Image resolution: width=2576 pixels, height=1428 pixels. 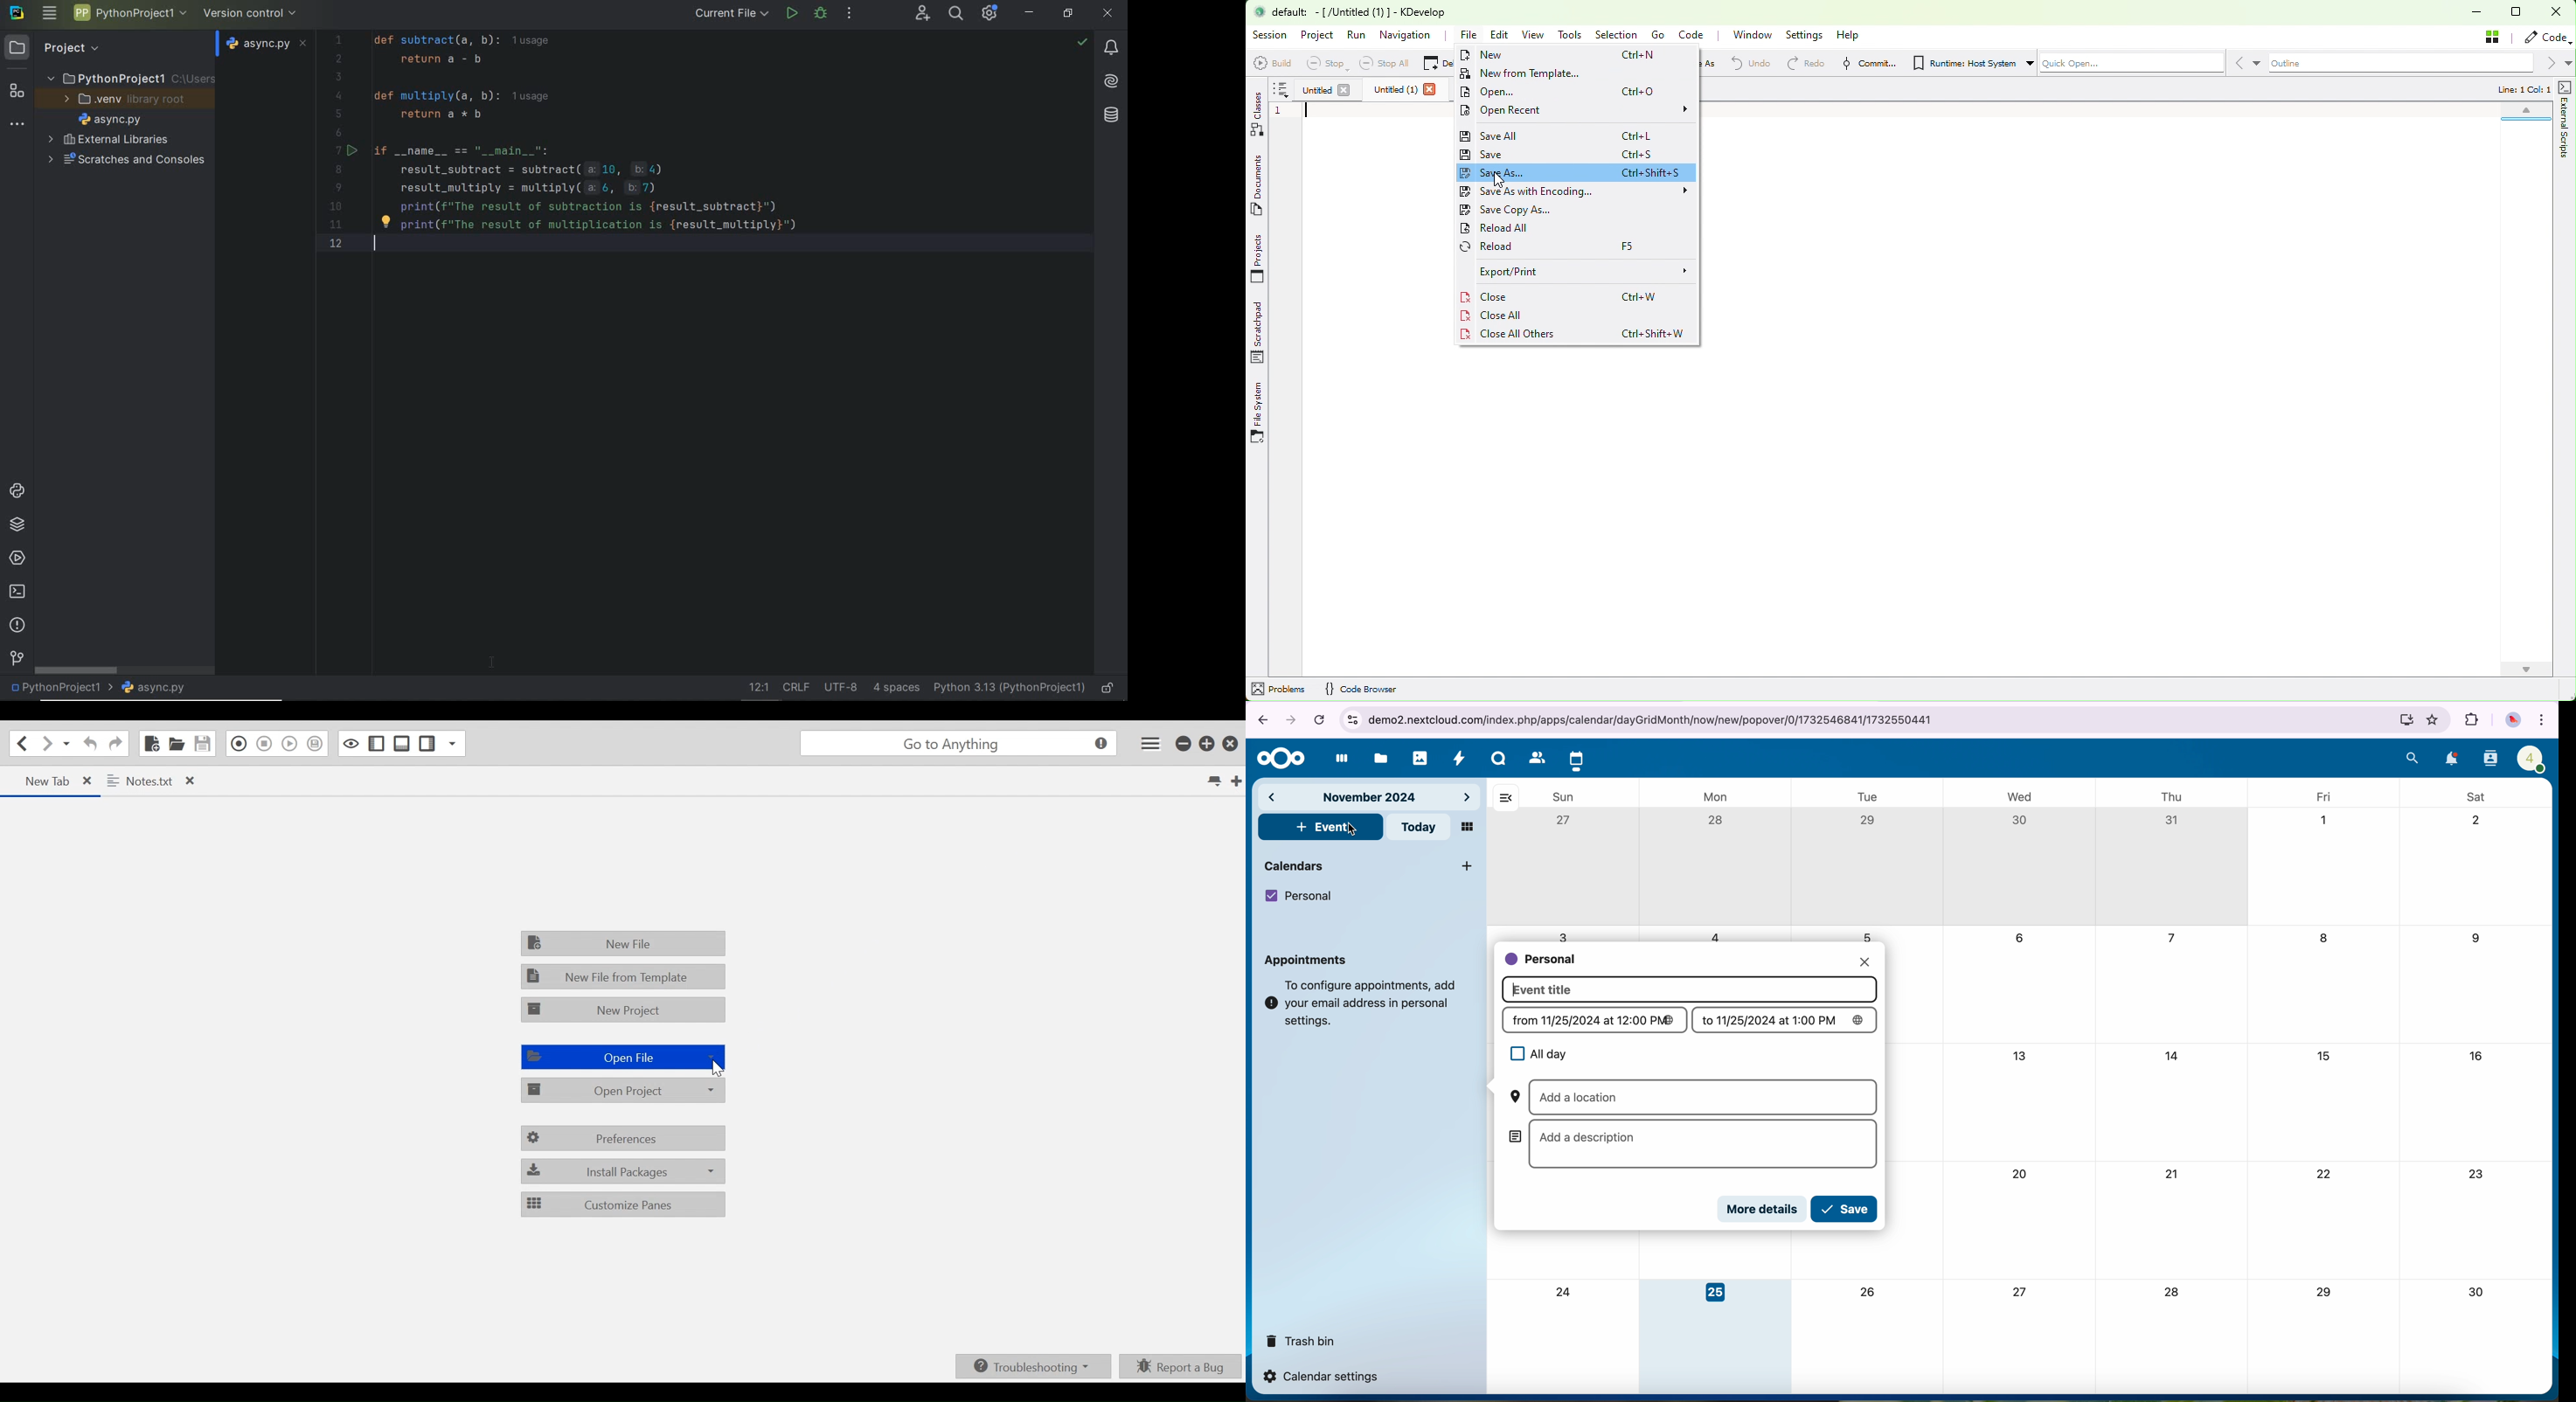 What do you see at coordinates (1864, 795) in the screenshot?
I see `tue` at bounding box center [1864, 795].